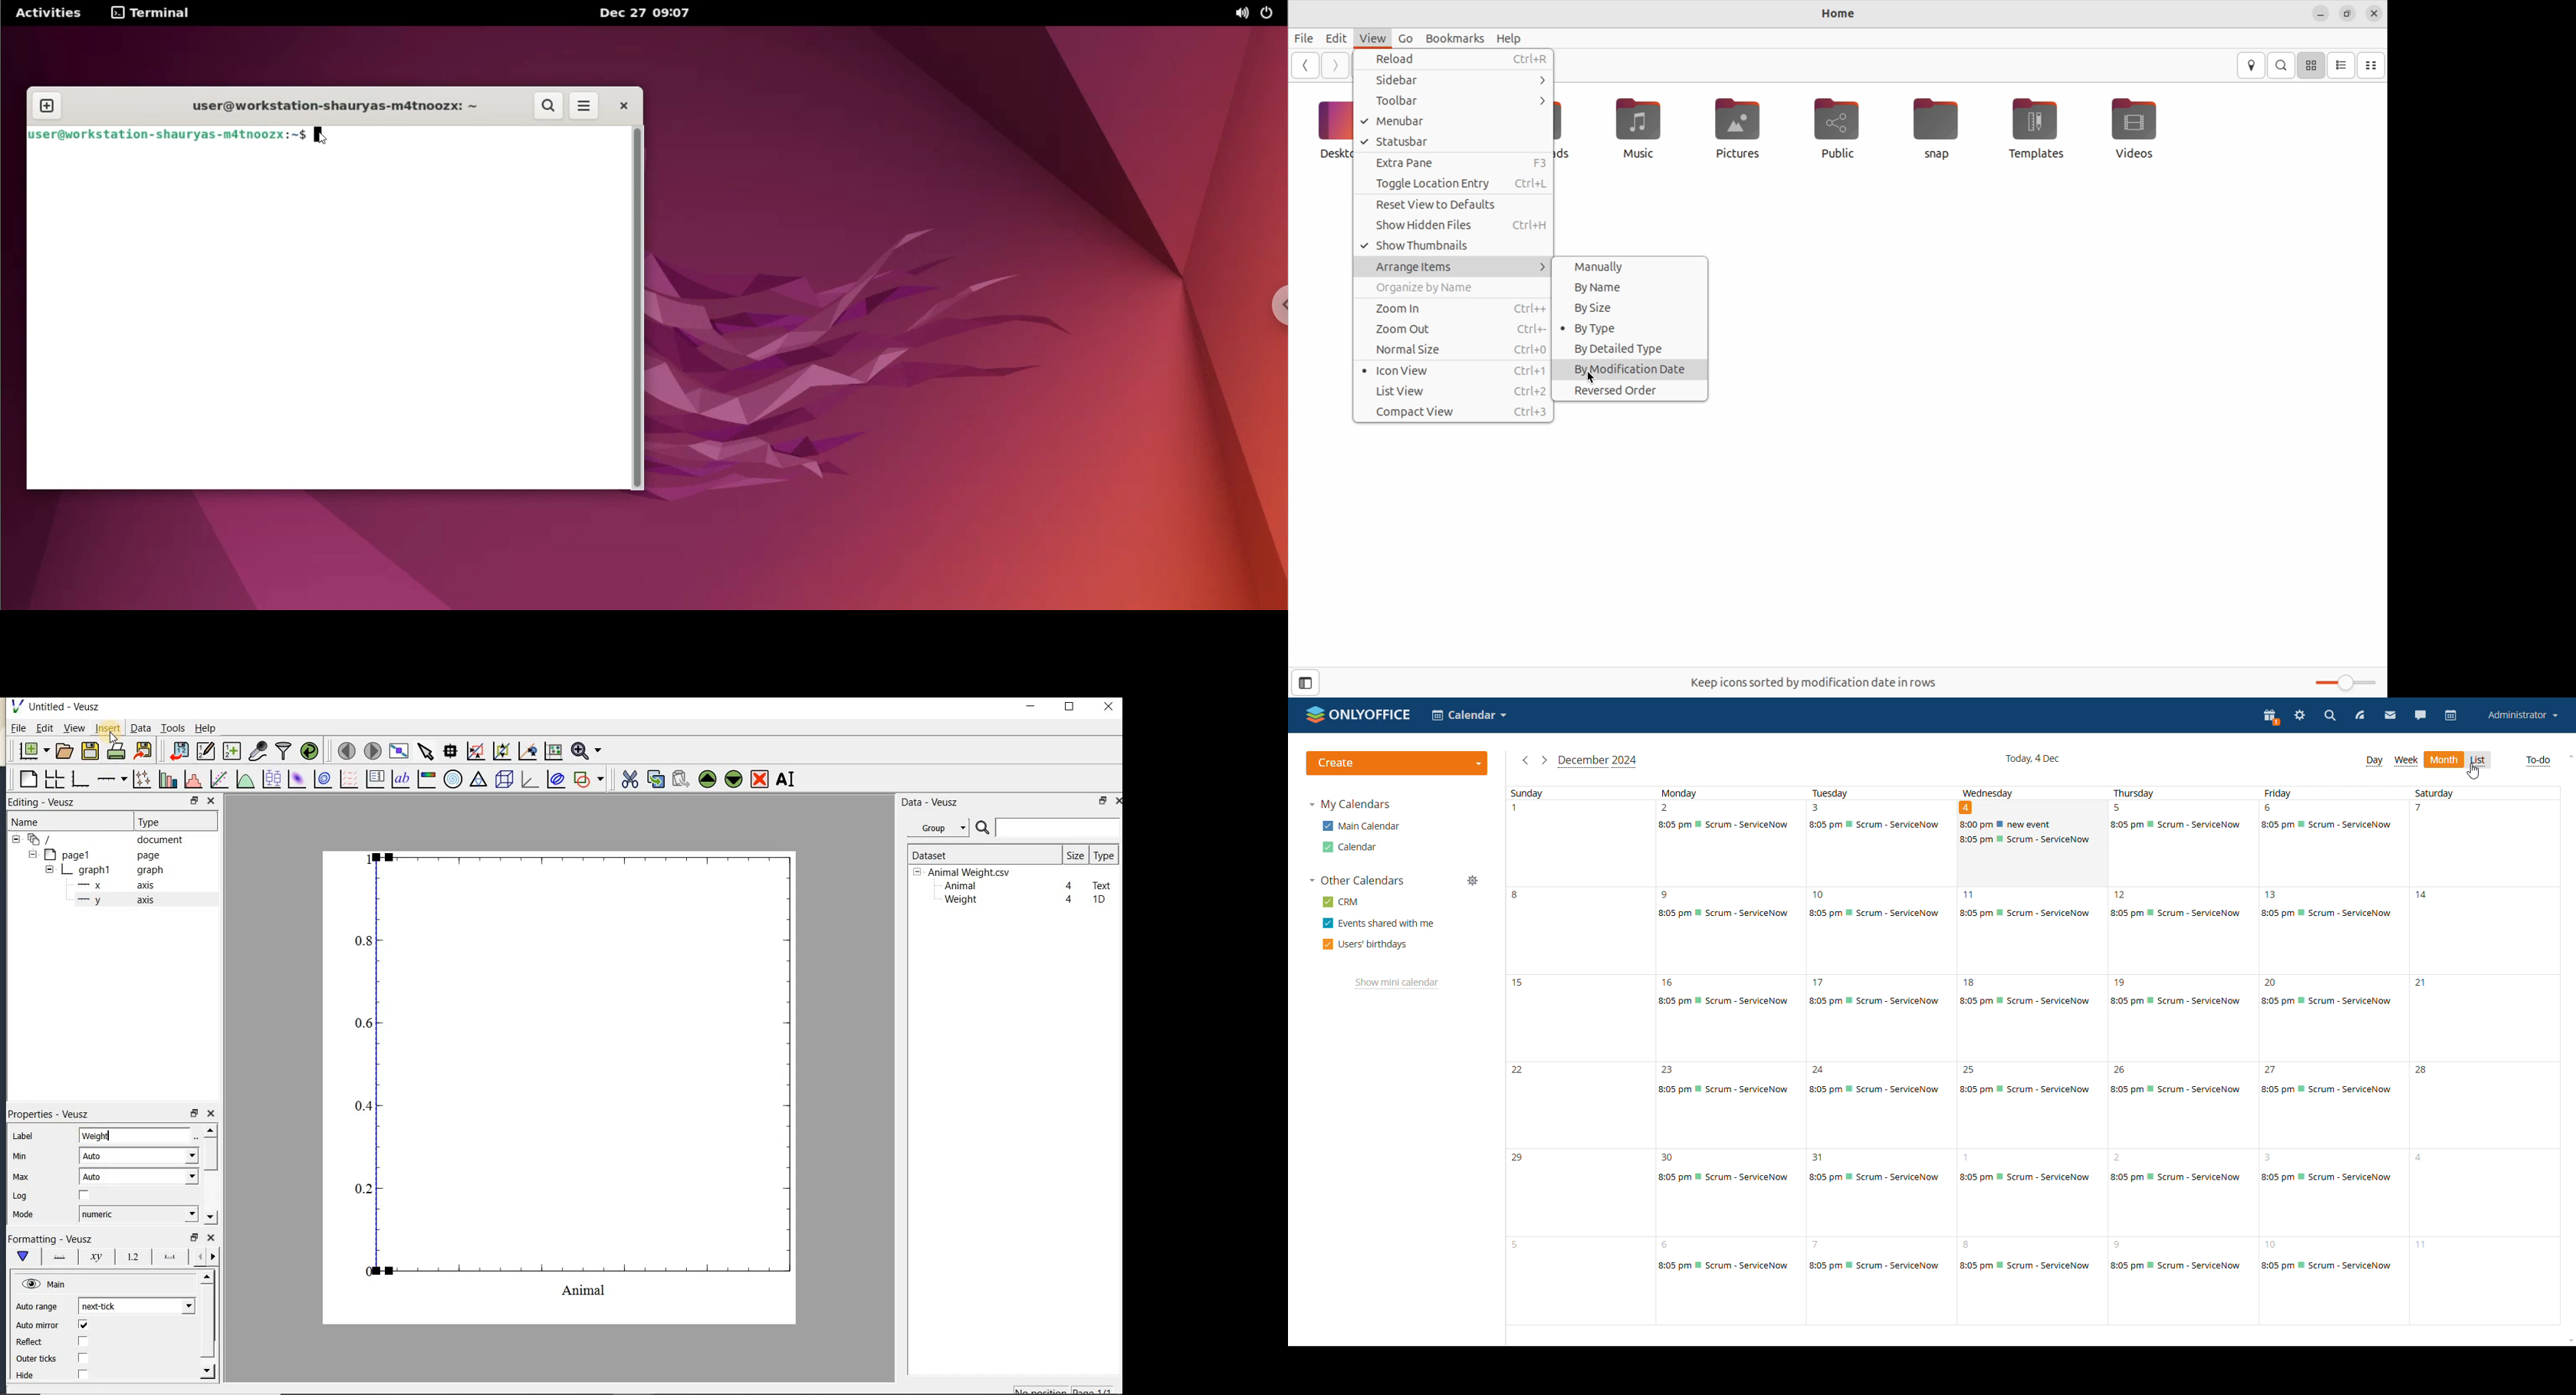 The height and width of the screenshot is (1400, 2576). What do you see at coordinates (1882, 1125) in the screenshot?
I see `tuesday` at bounding box center [1882, 1125].